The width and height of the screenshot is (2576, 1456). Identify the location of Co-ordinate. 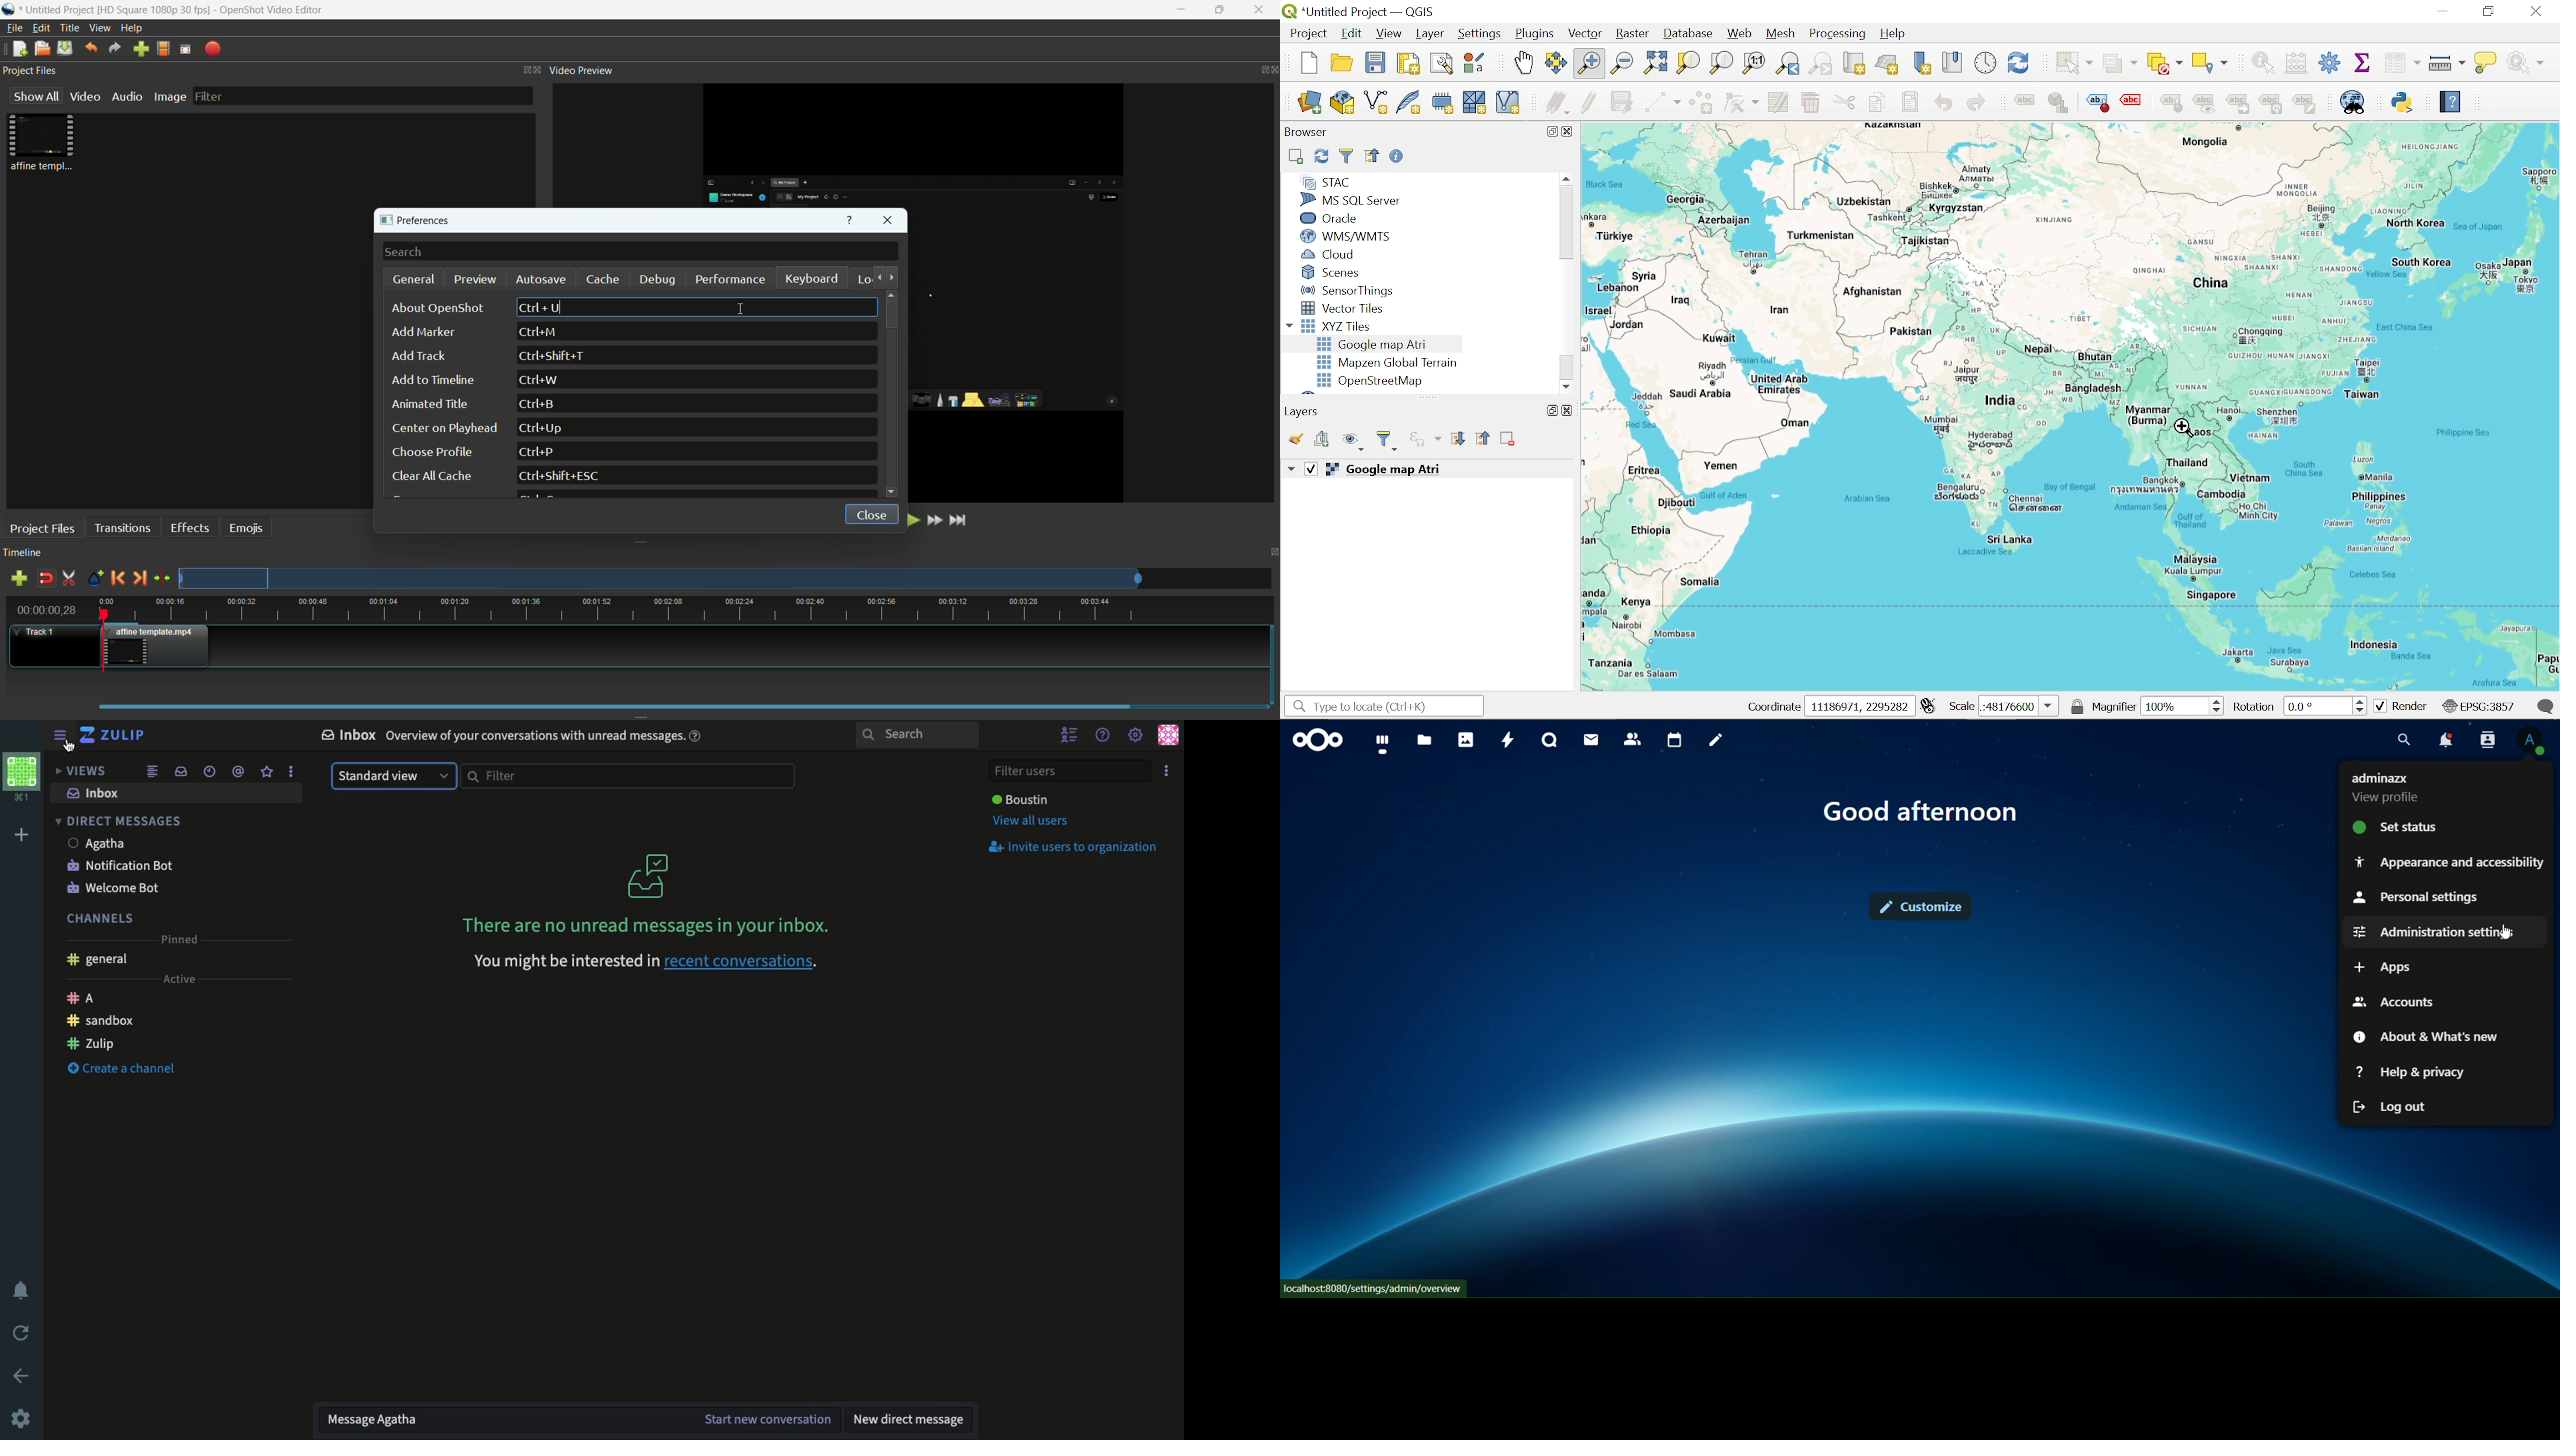
(1859, 706).